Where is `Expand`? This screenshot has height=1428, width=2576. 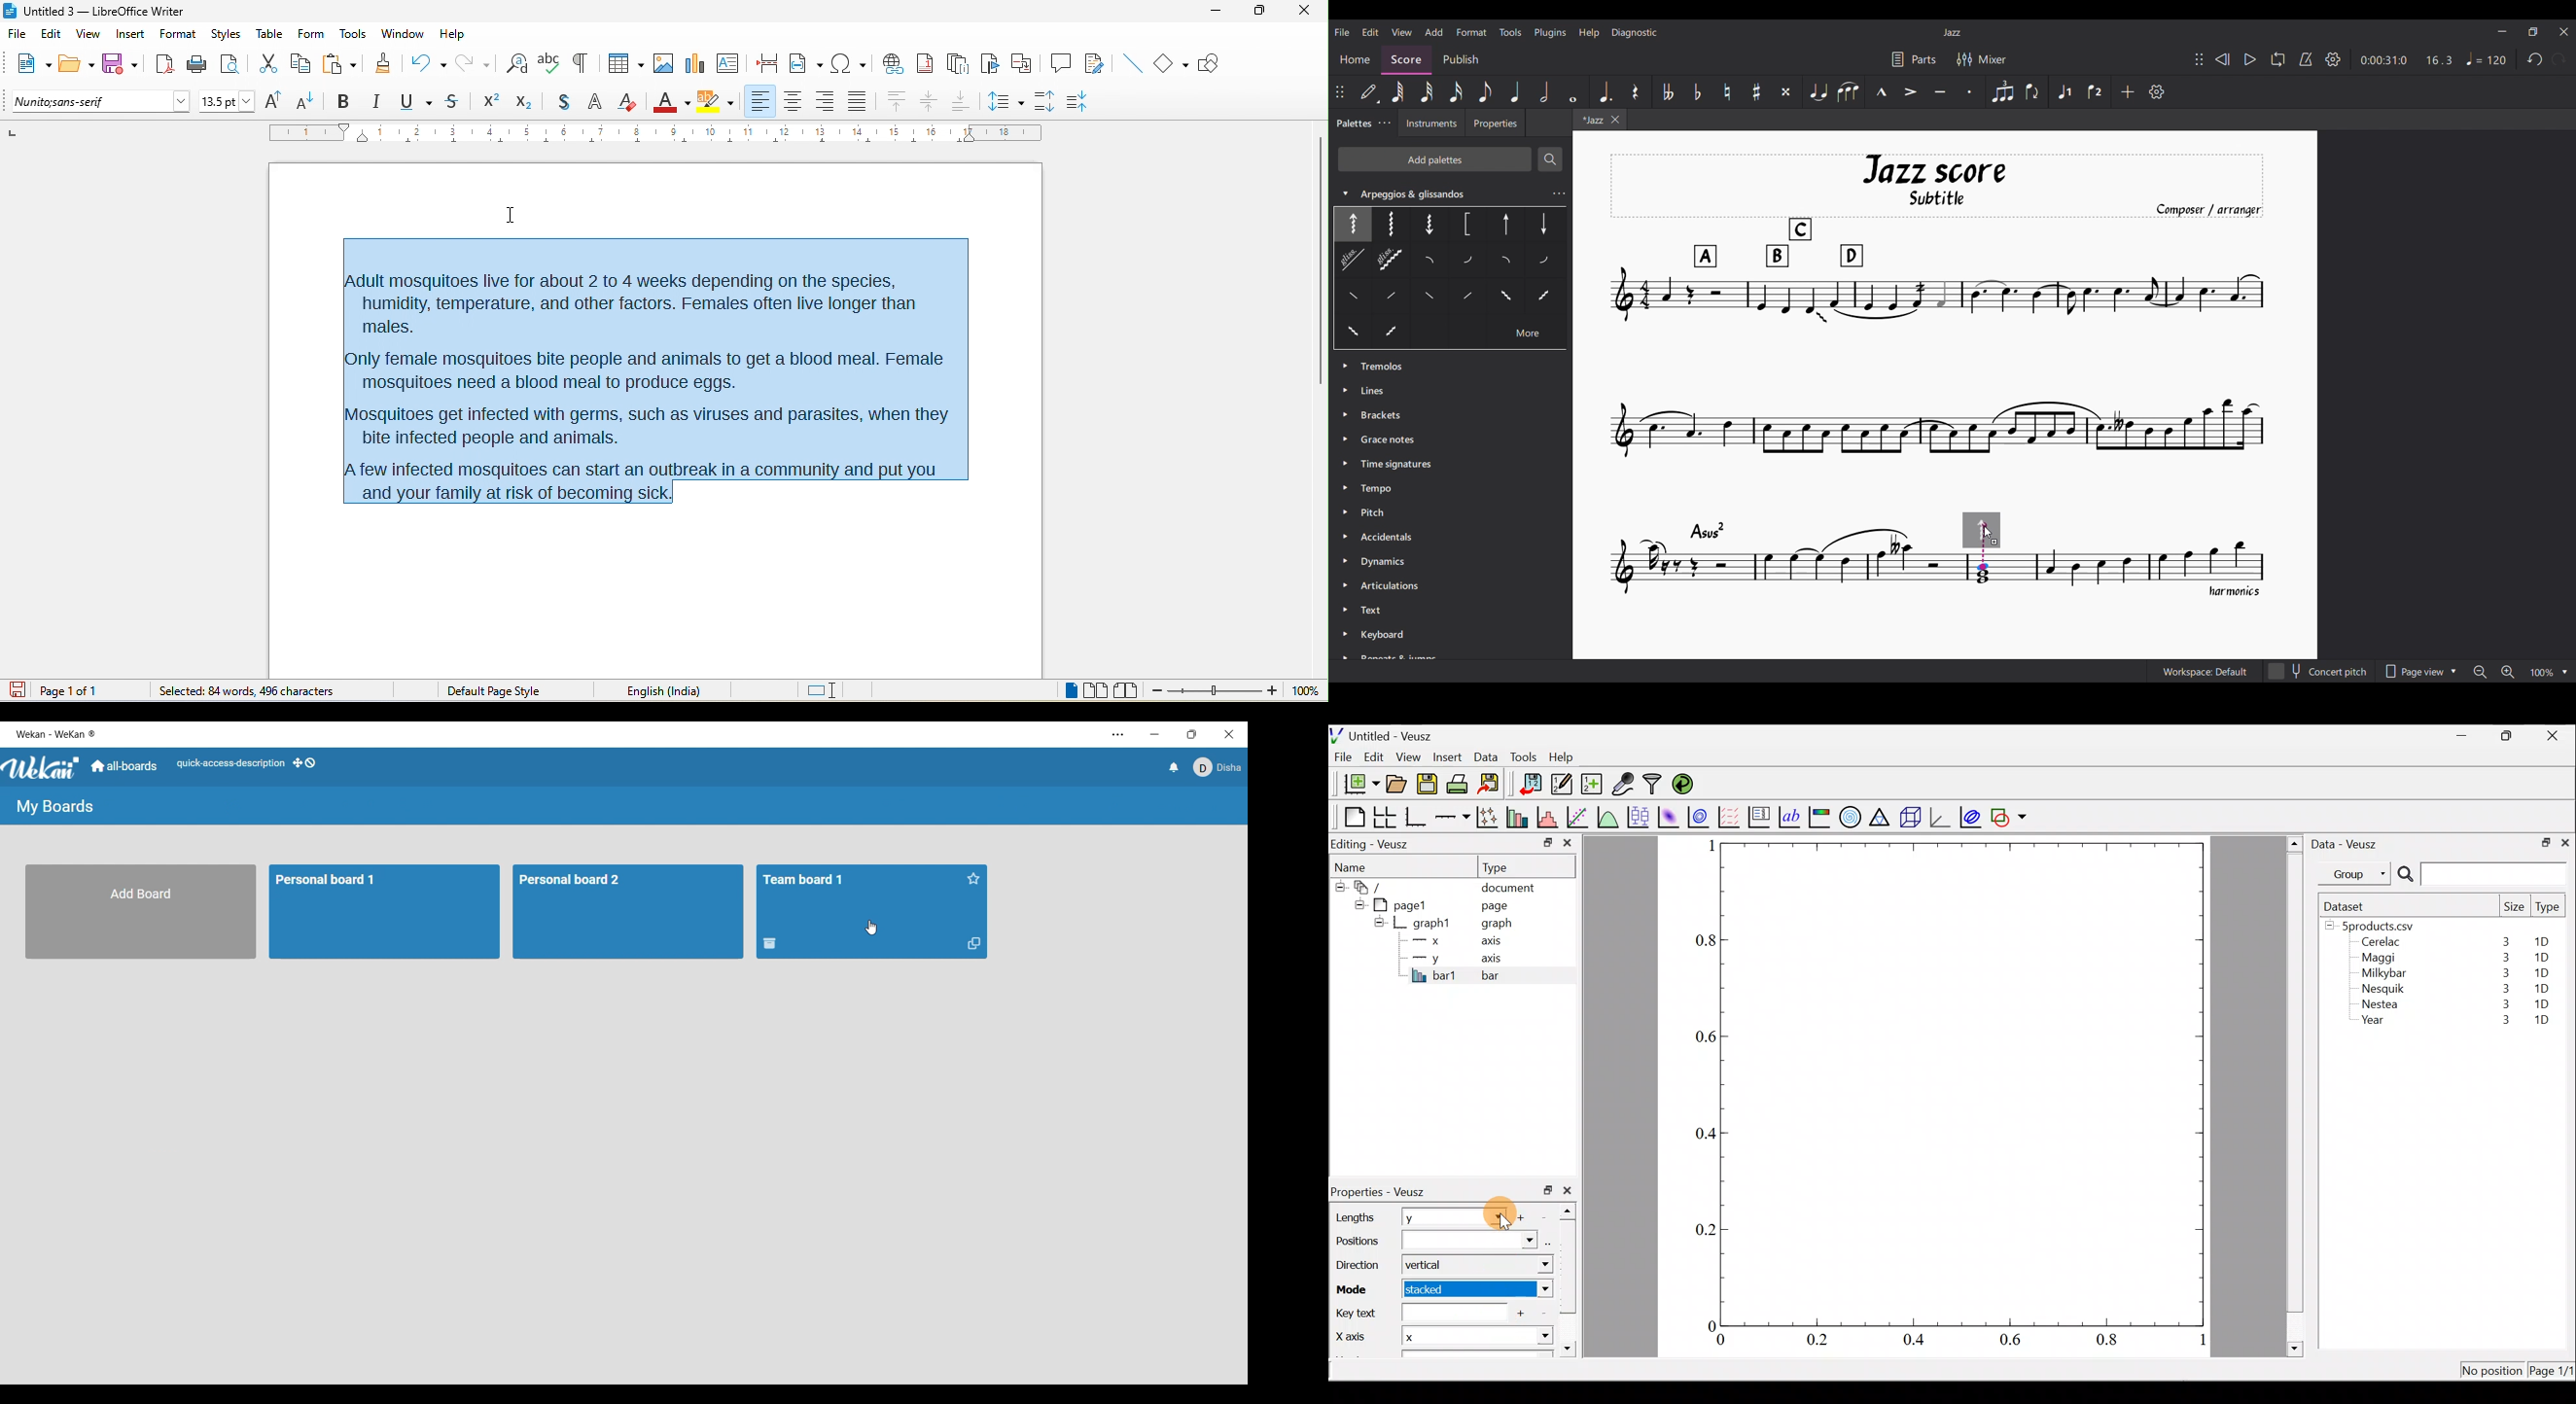 Expand is located at coordinates (1343, 509).